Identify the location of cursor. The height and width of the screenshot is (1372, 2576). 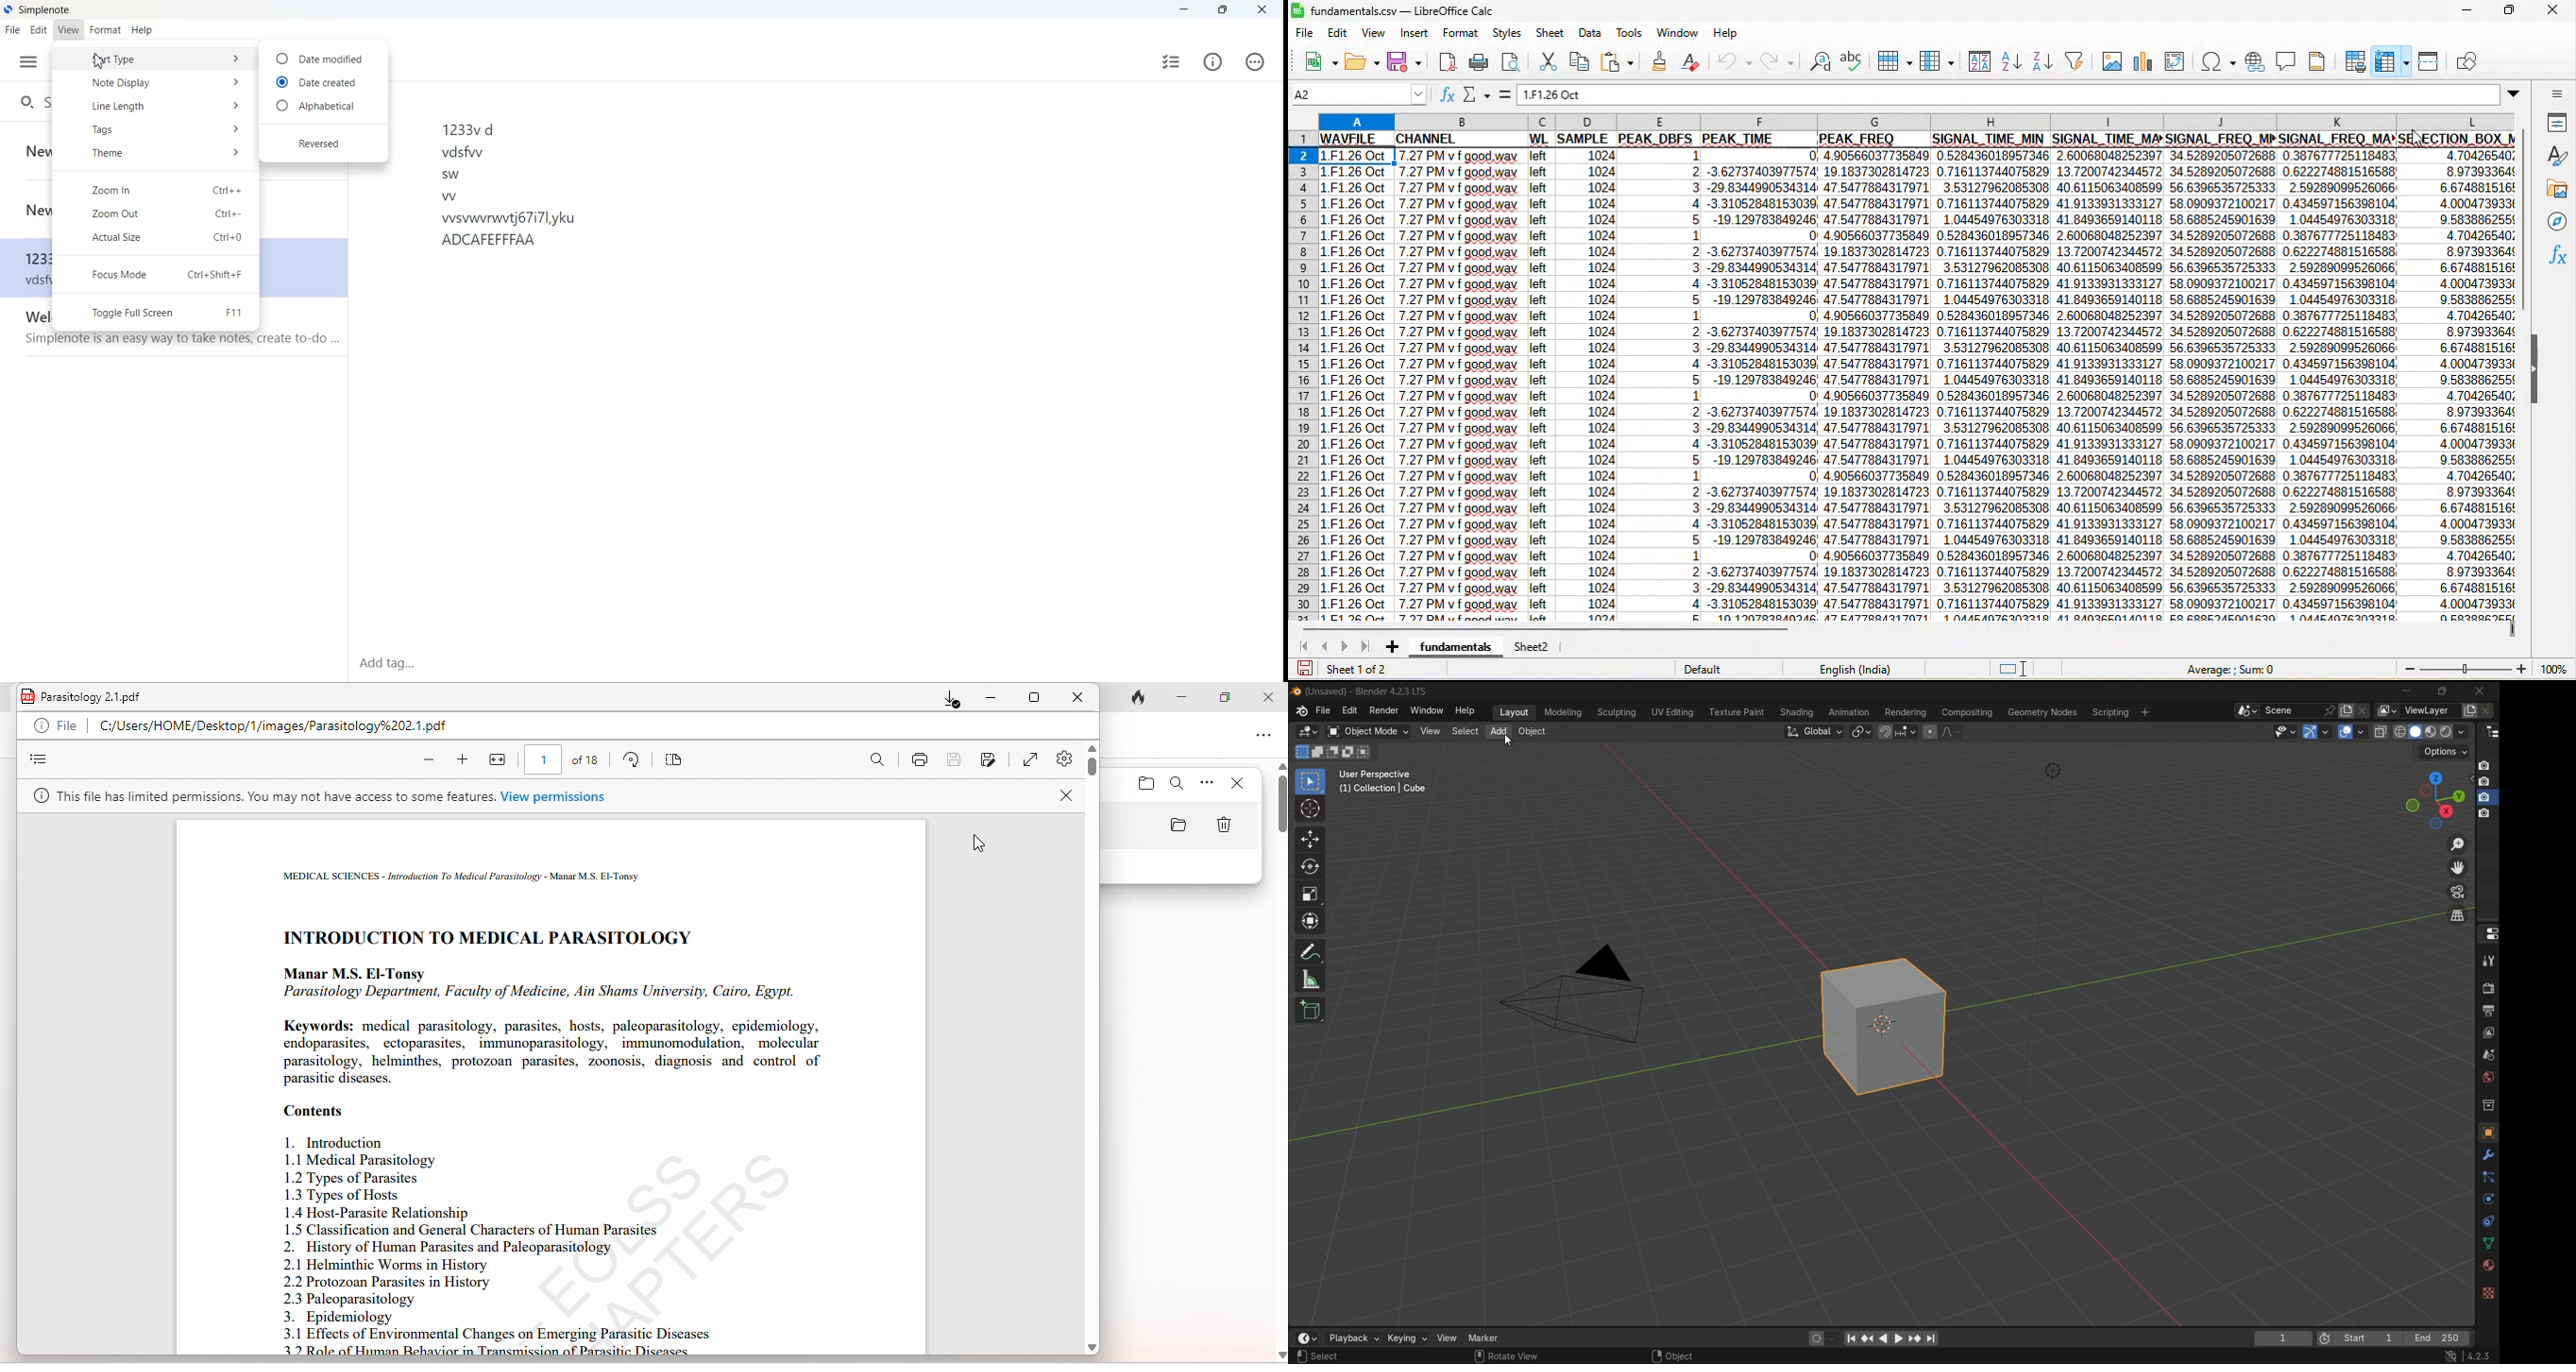
(2026, 660).